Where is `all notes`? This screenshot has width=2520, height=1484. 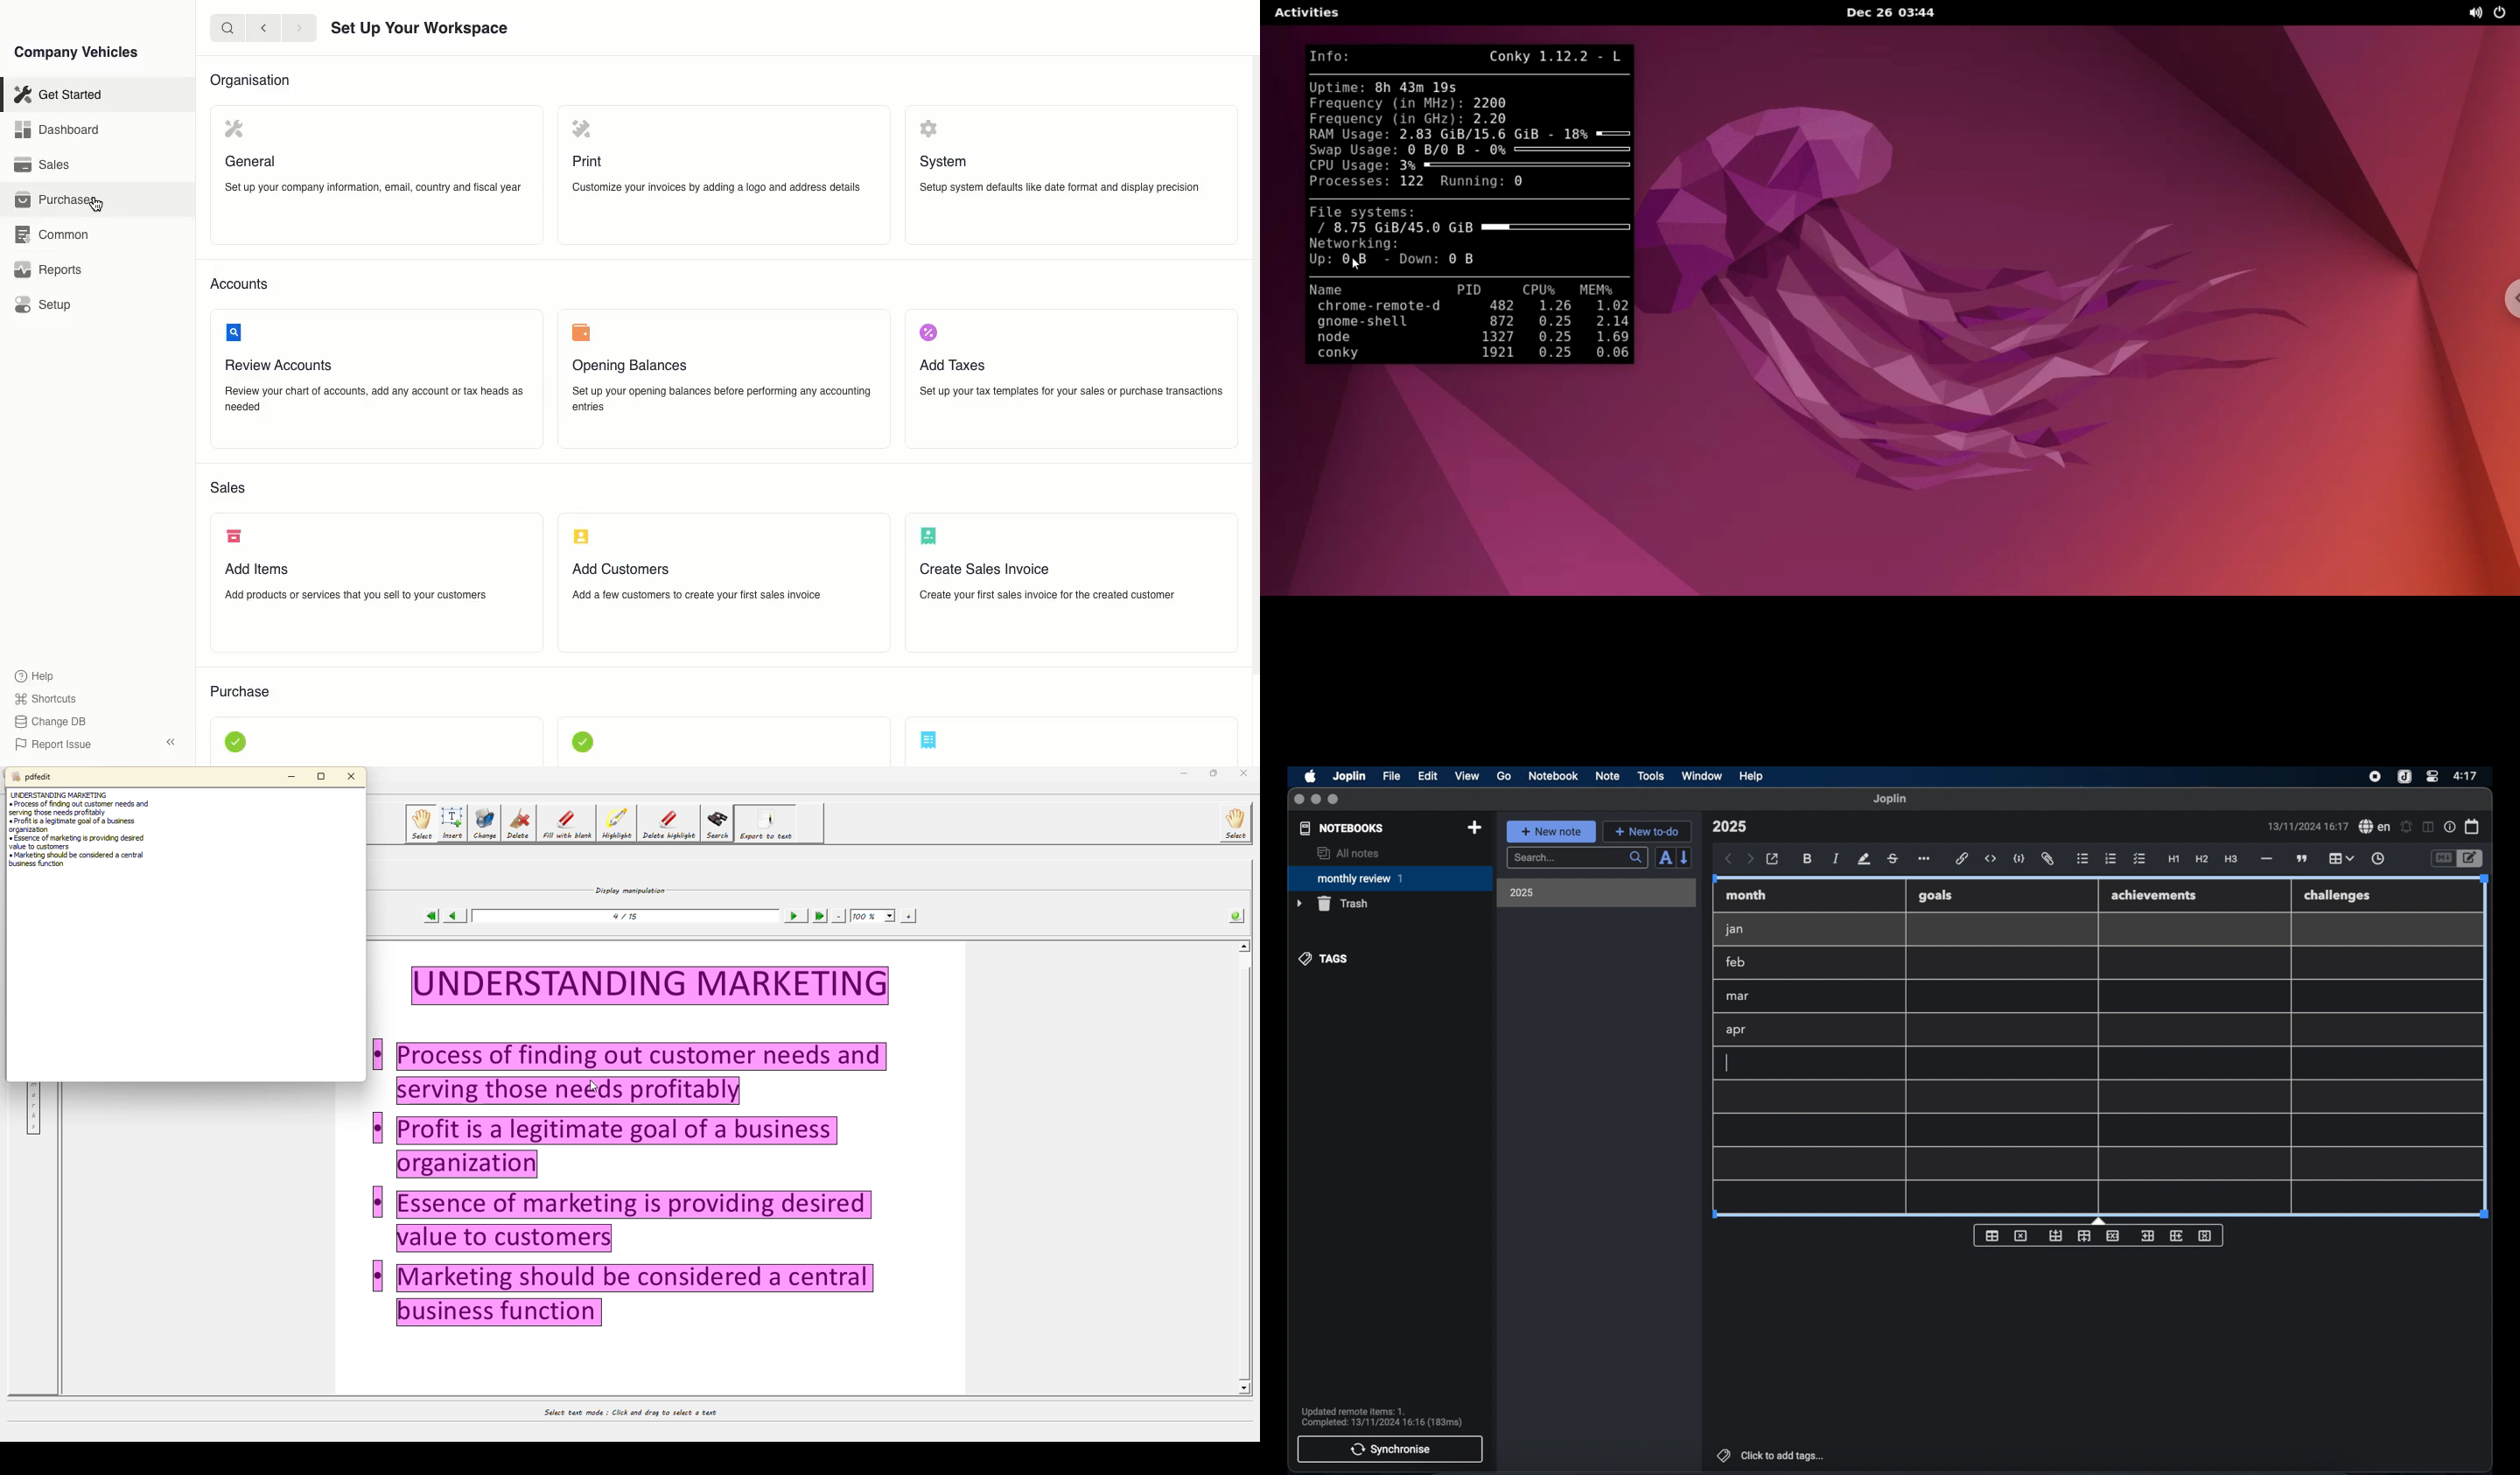 all notes is located at coordinates (1348, 853).